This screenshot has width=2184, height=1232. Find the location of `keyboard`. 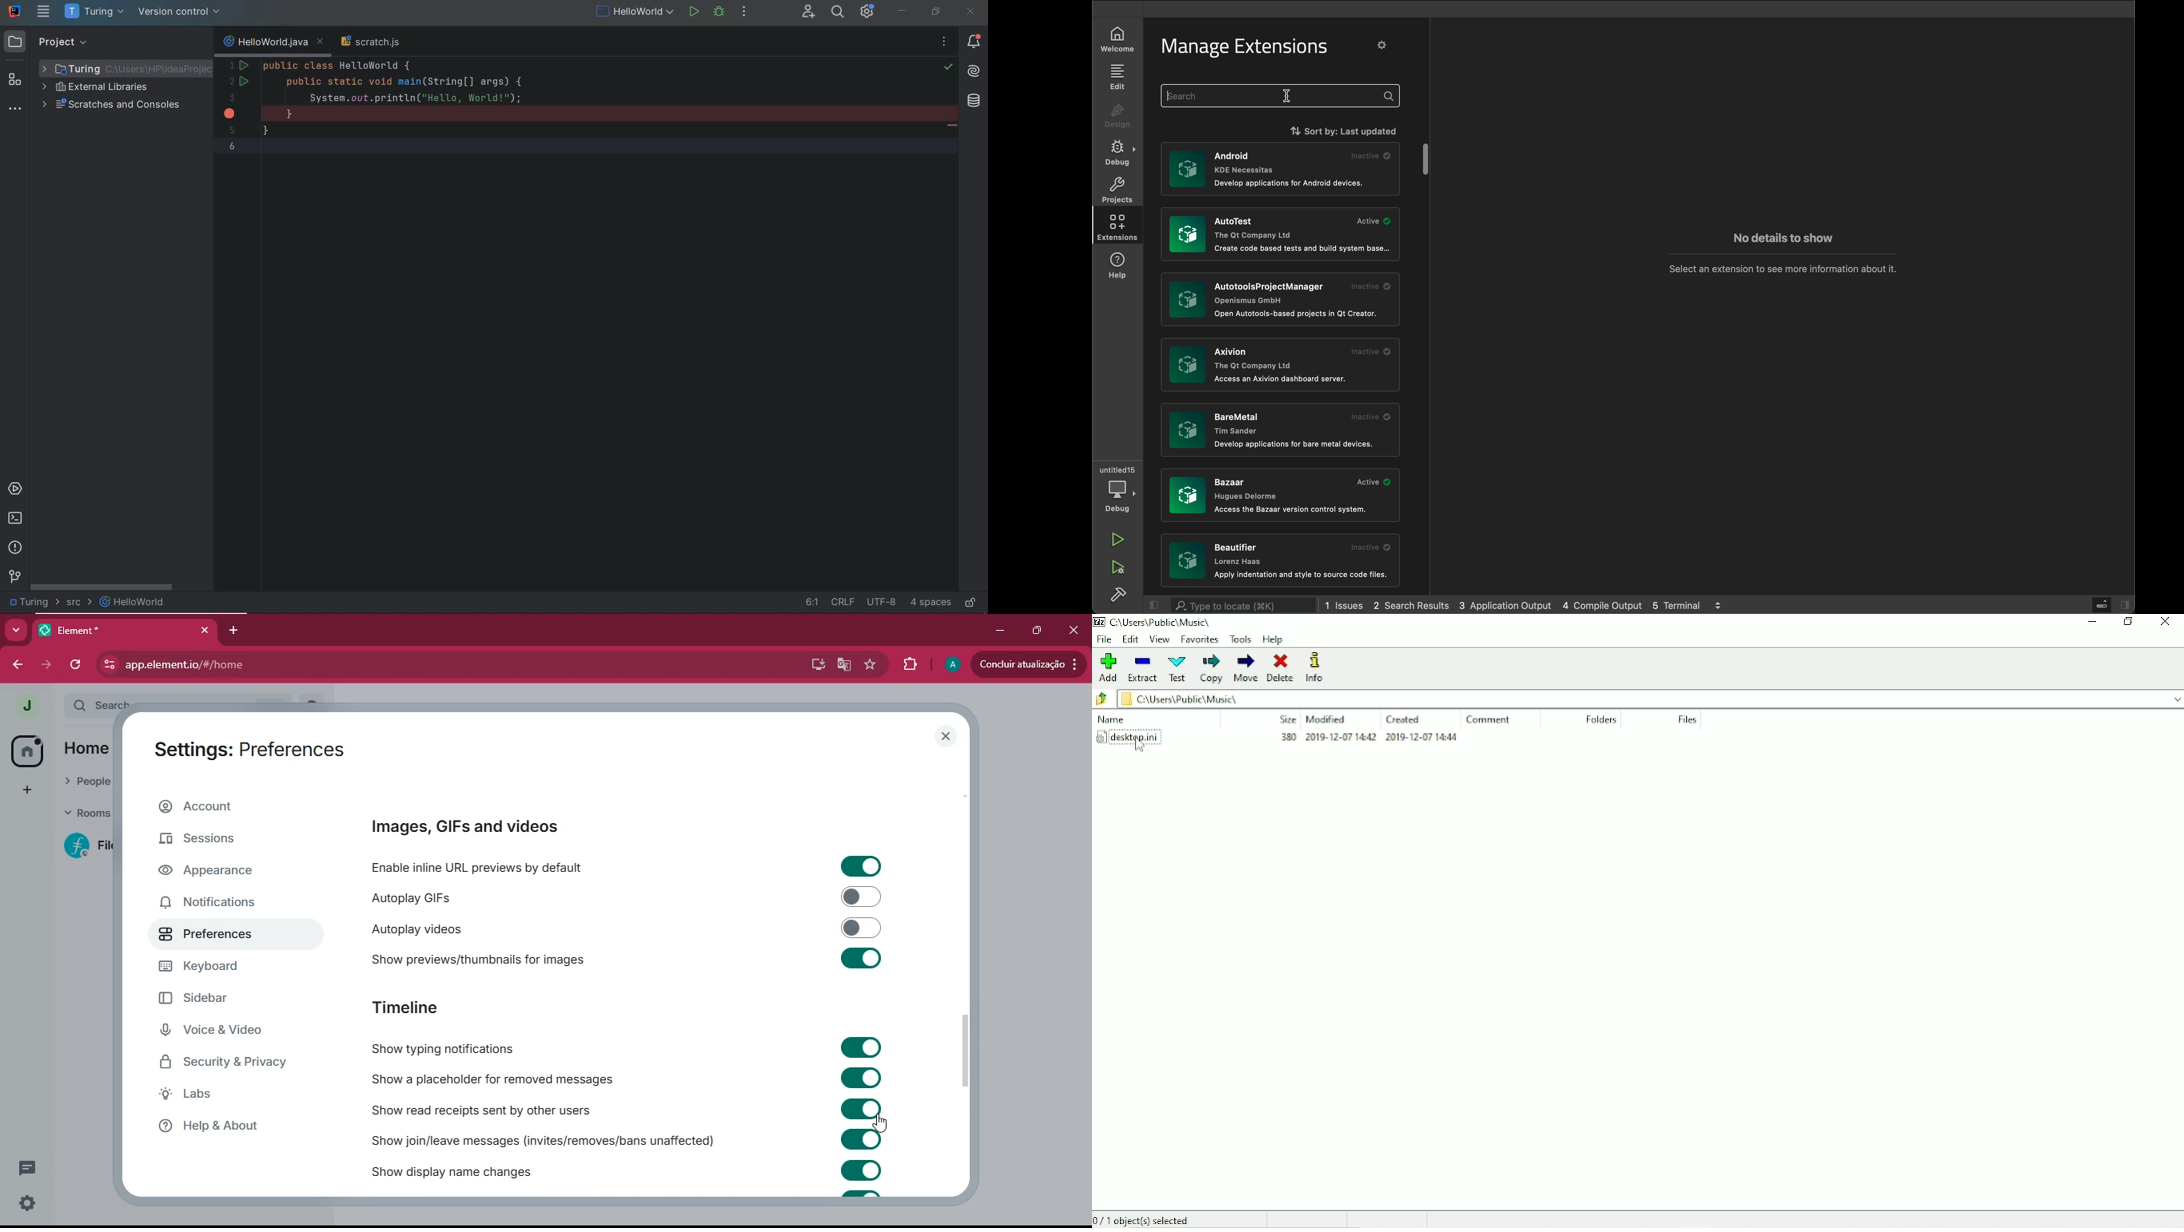

keyboard is located at coordinates (226, 970).